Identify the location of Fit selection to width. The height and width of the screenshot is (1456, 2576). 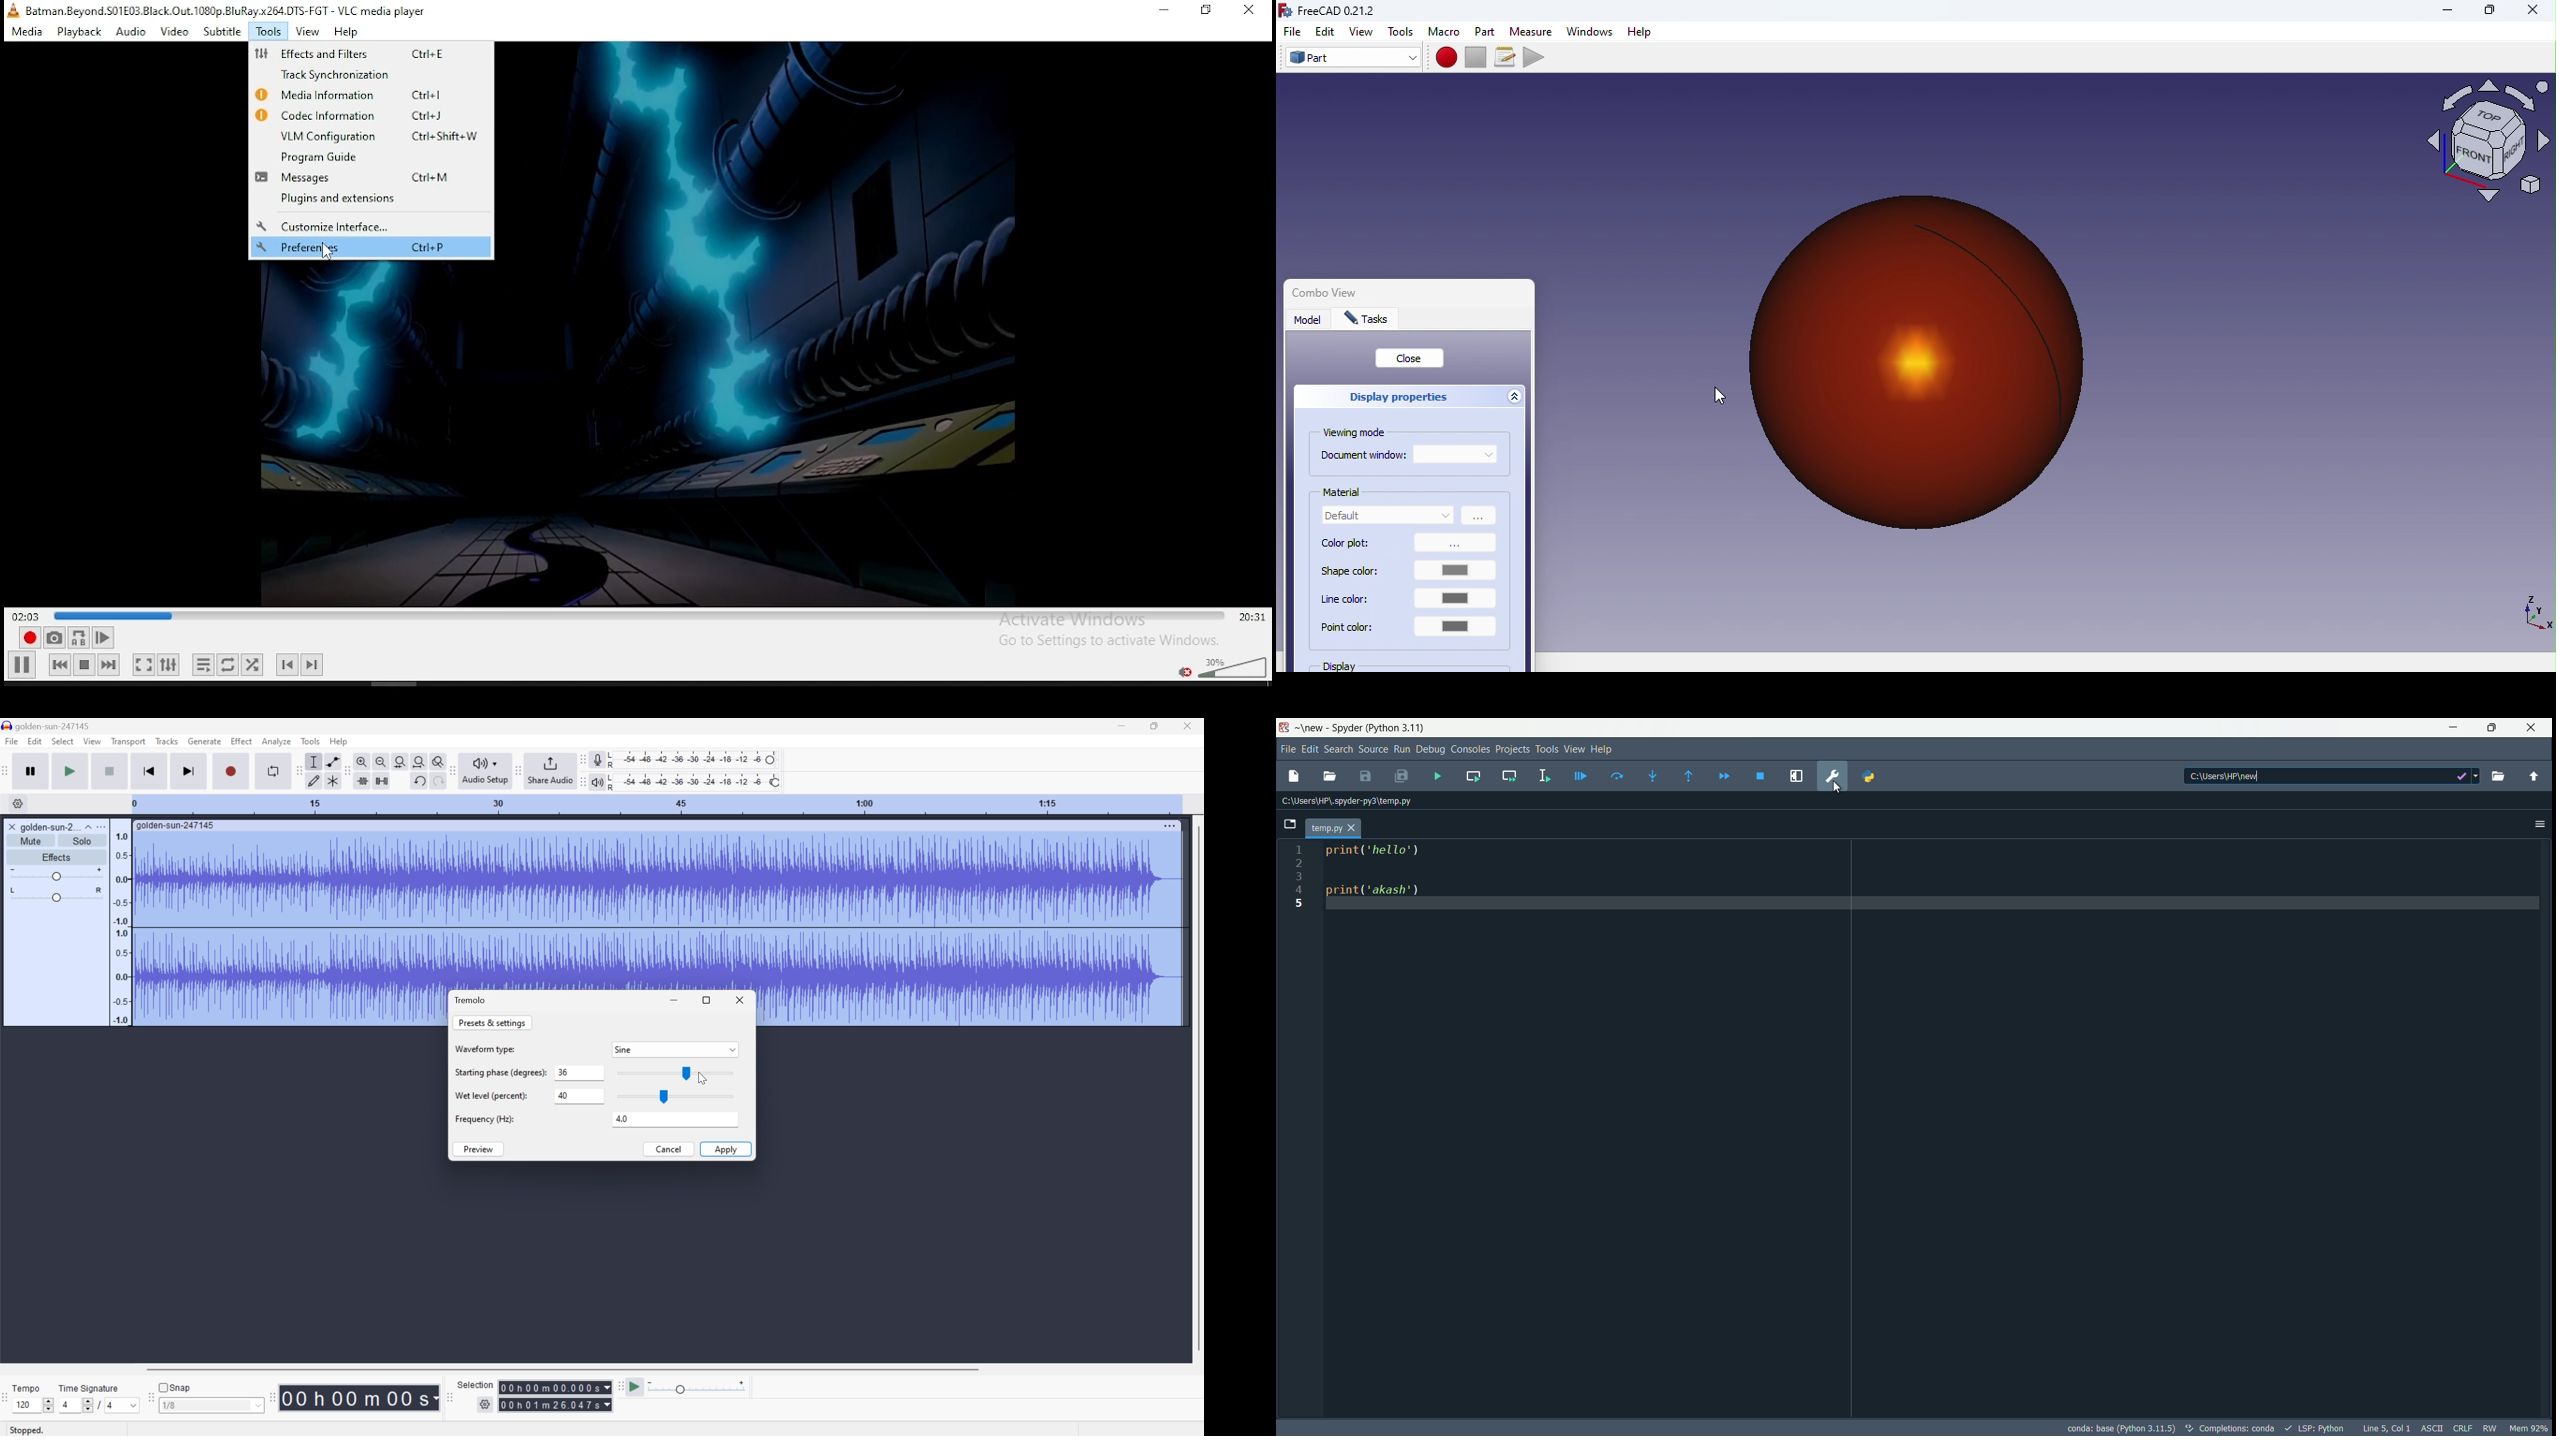
(399, 760).